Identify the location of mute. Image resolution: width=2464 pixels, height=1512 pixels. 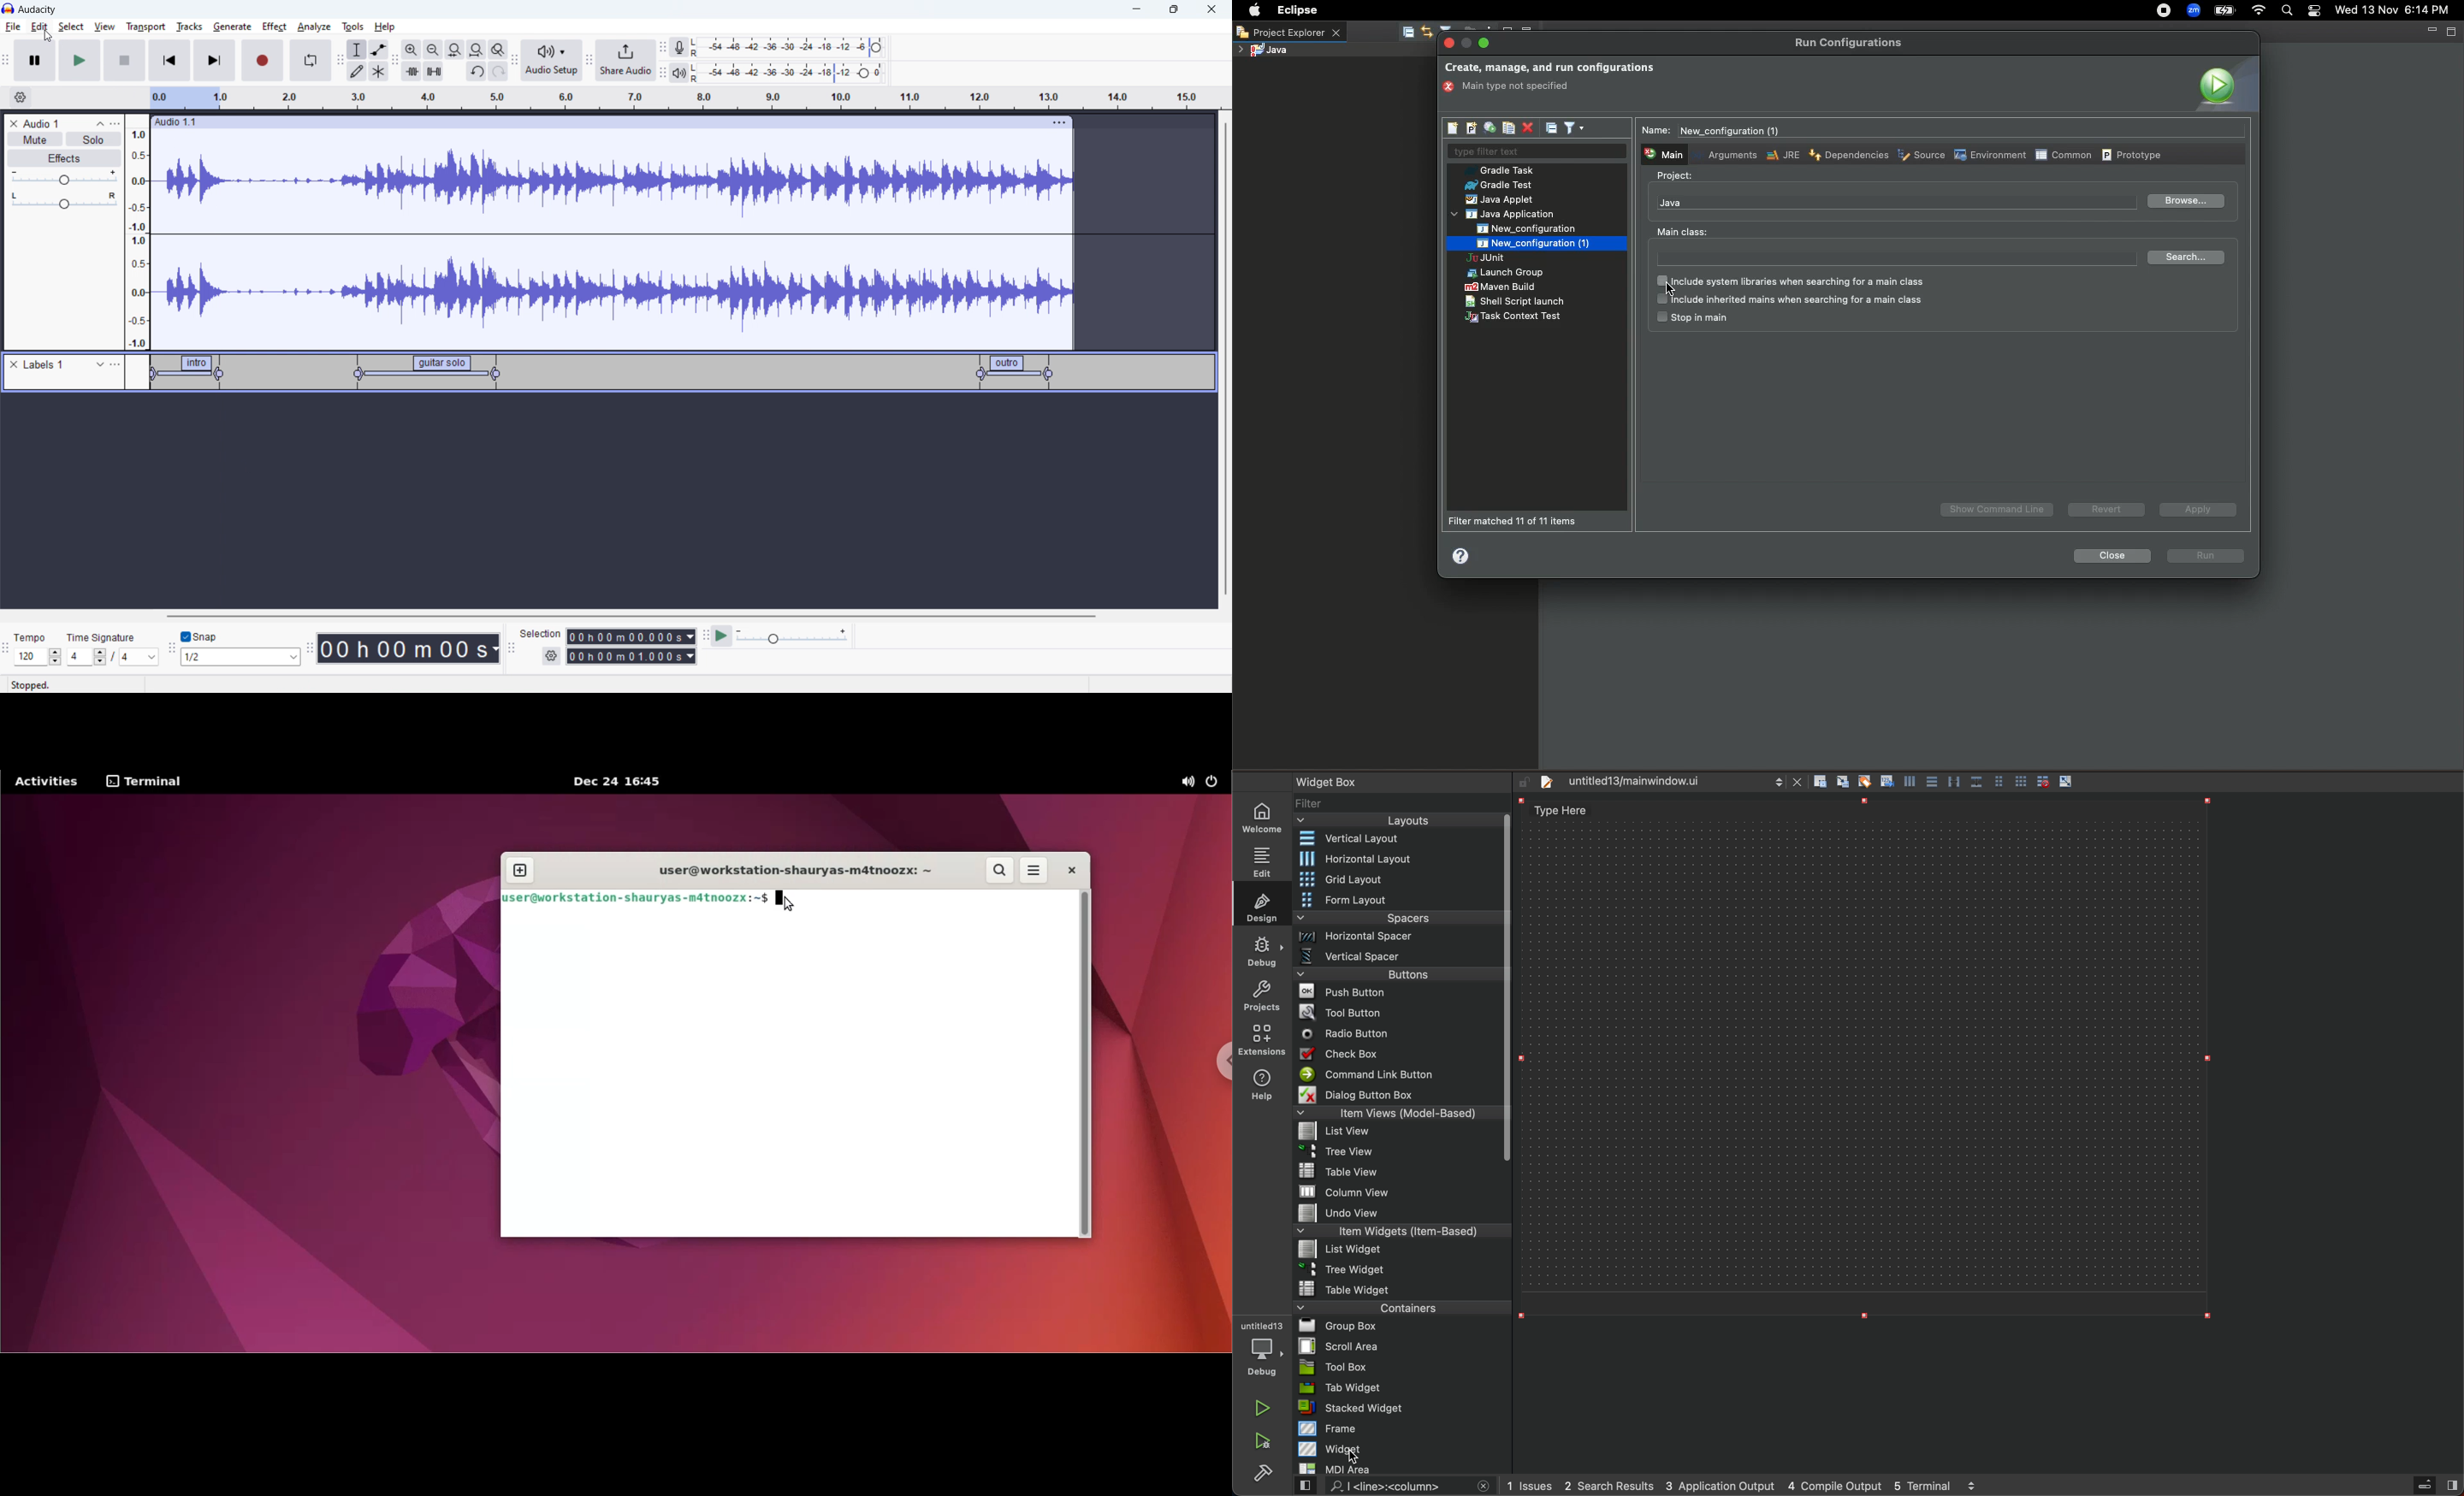
(35, 140).